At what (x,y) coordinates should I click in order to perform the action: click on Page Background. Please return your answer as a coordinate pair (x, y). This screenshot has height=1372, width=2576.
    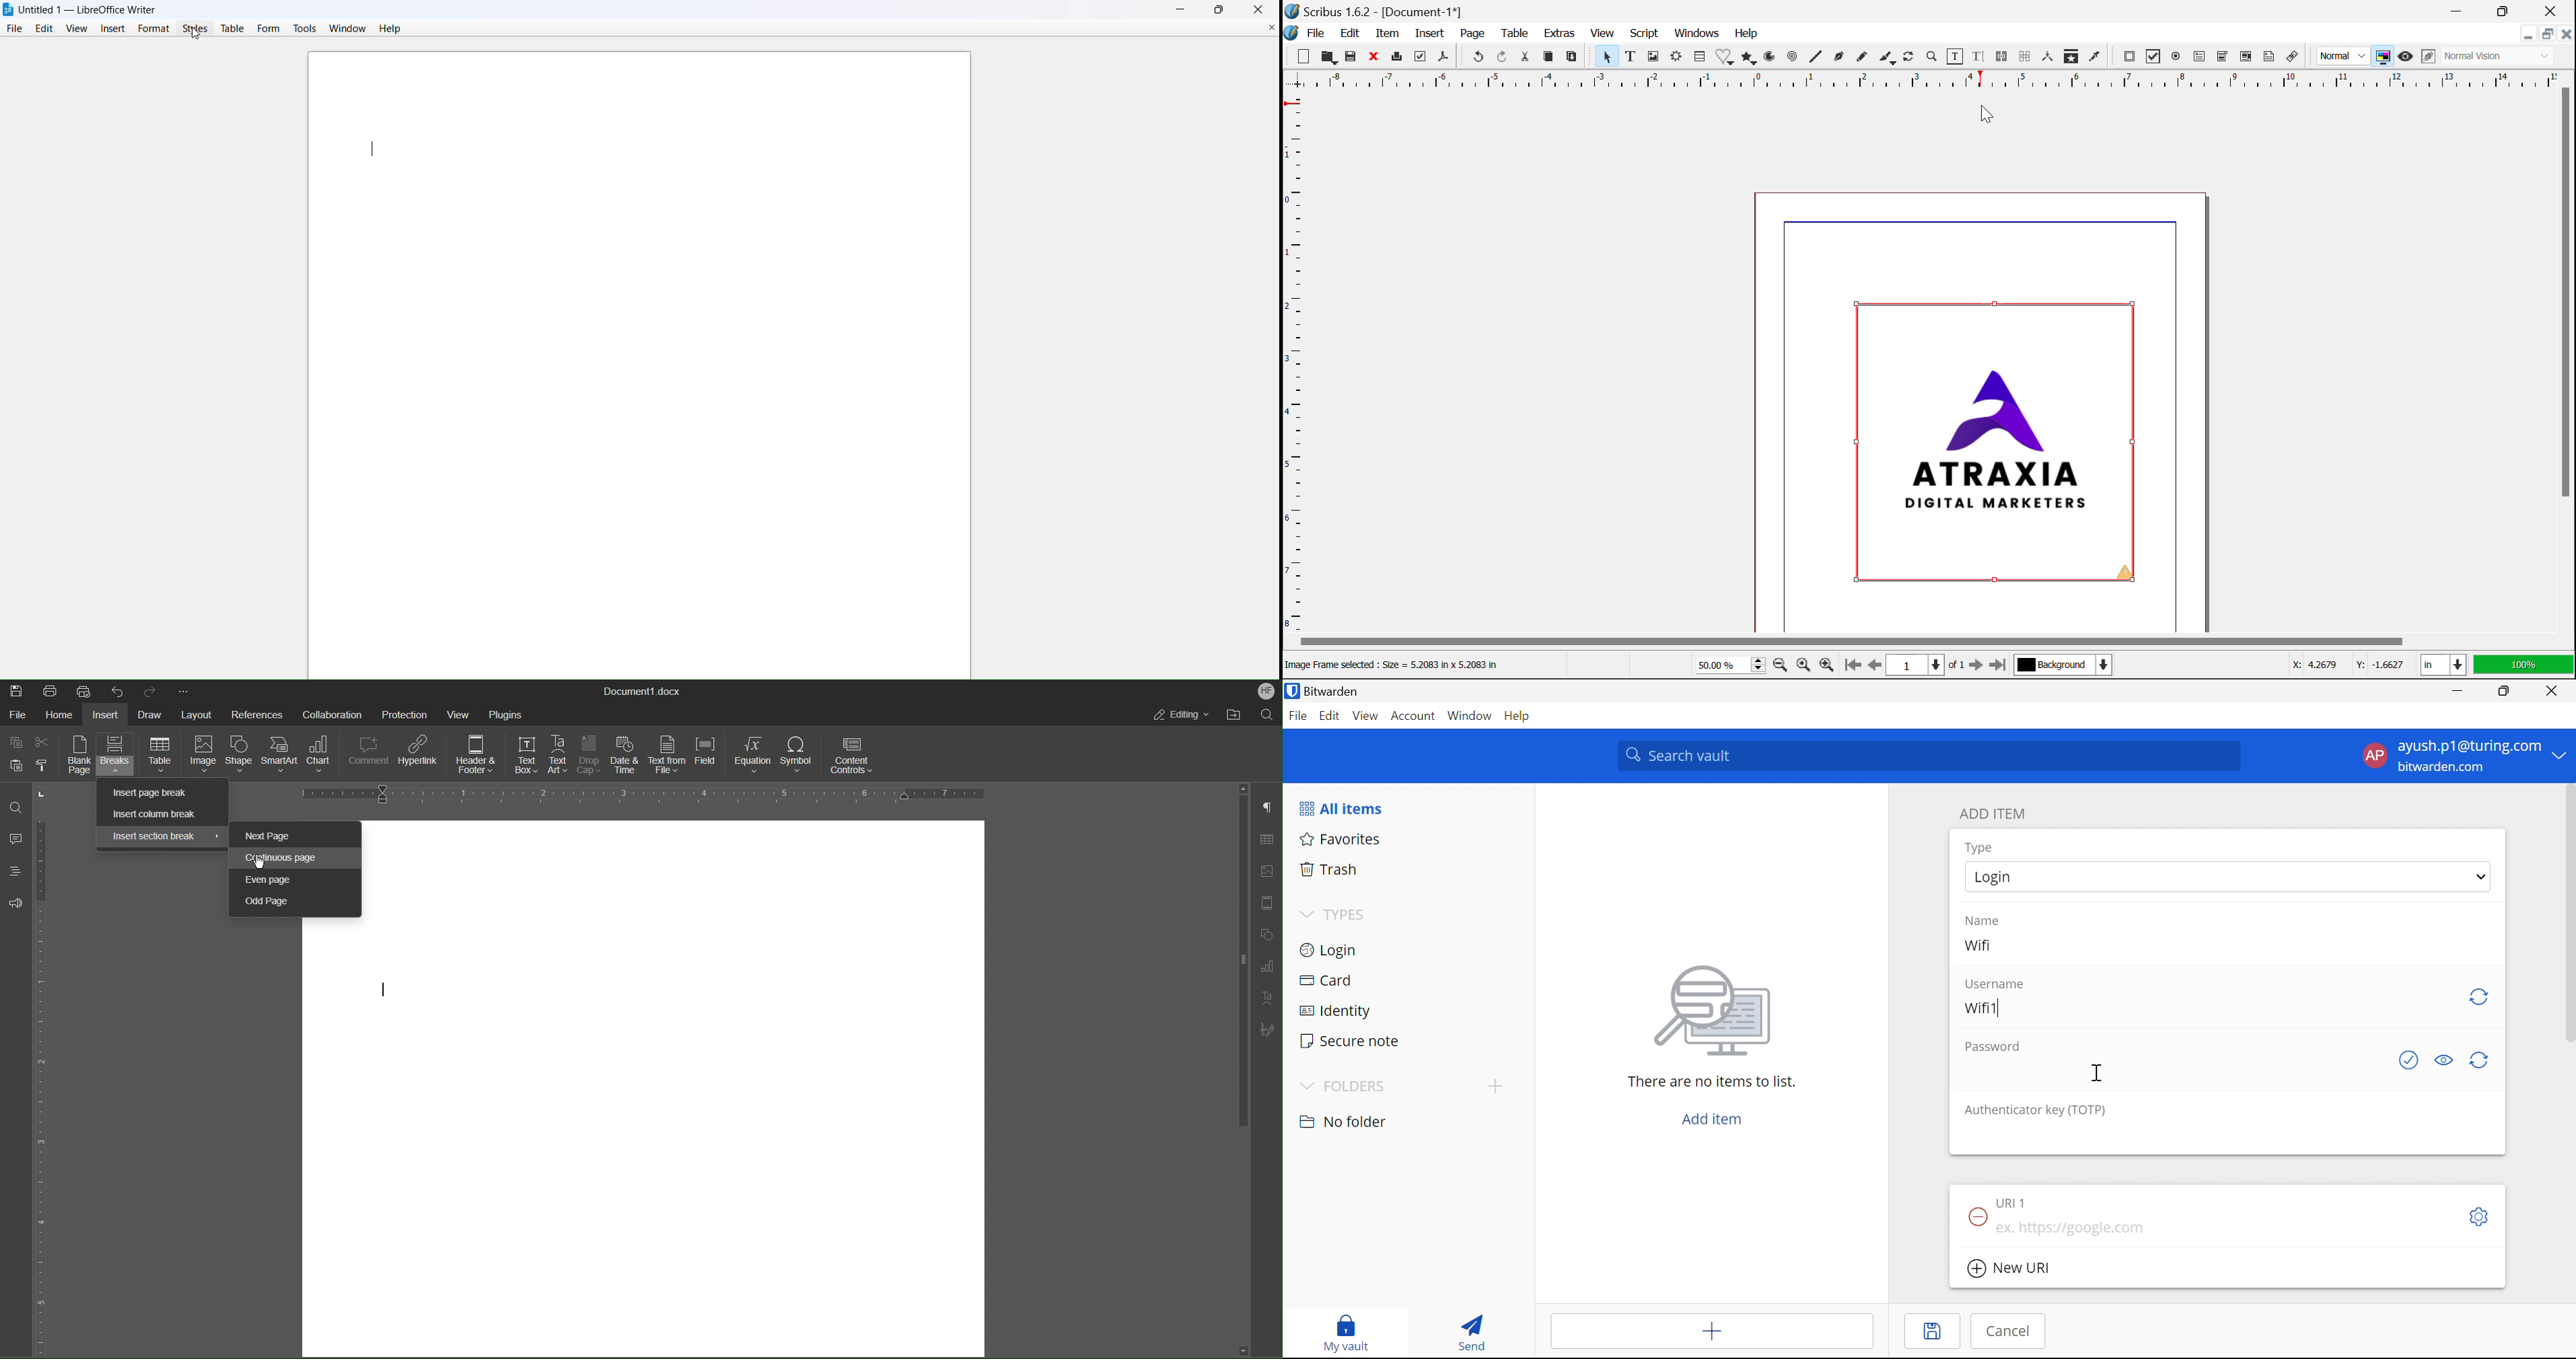
    Looking at the image, I should click on (2062, 663).